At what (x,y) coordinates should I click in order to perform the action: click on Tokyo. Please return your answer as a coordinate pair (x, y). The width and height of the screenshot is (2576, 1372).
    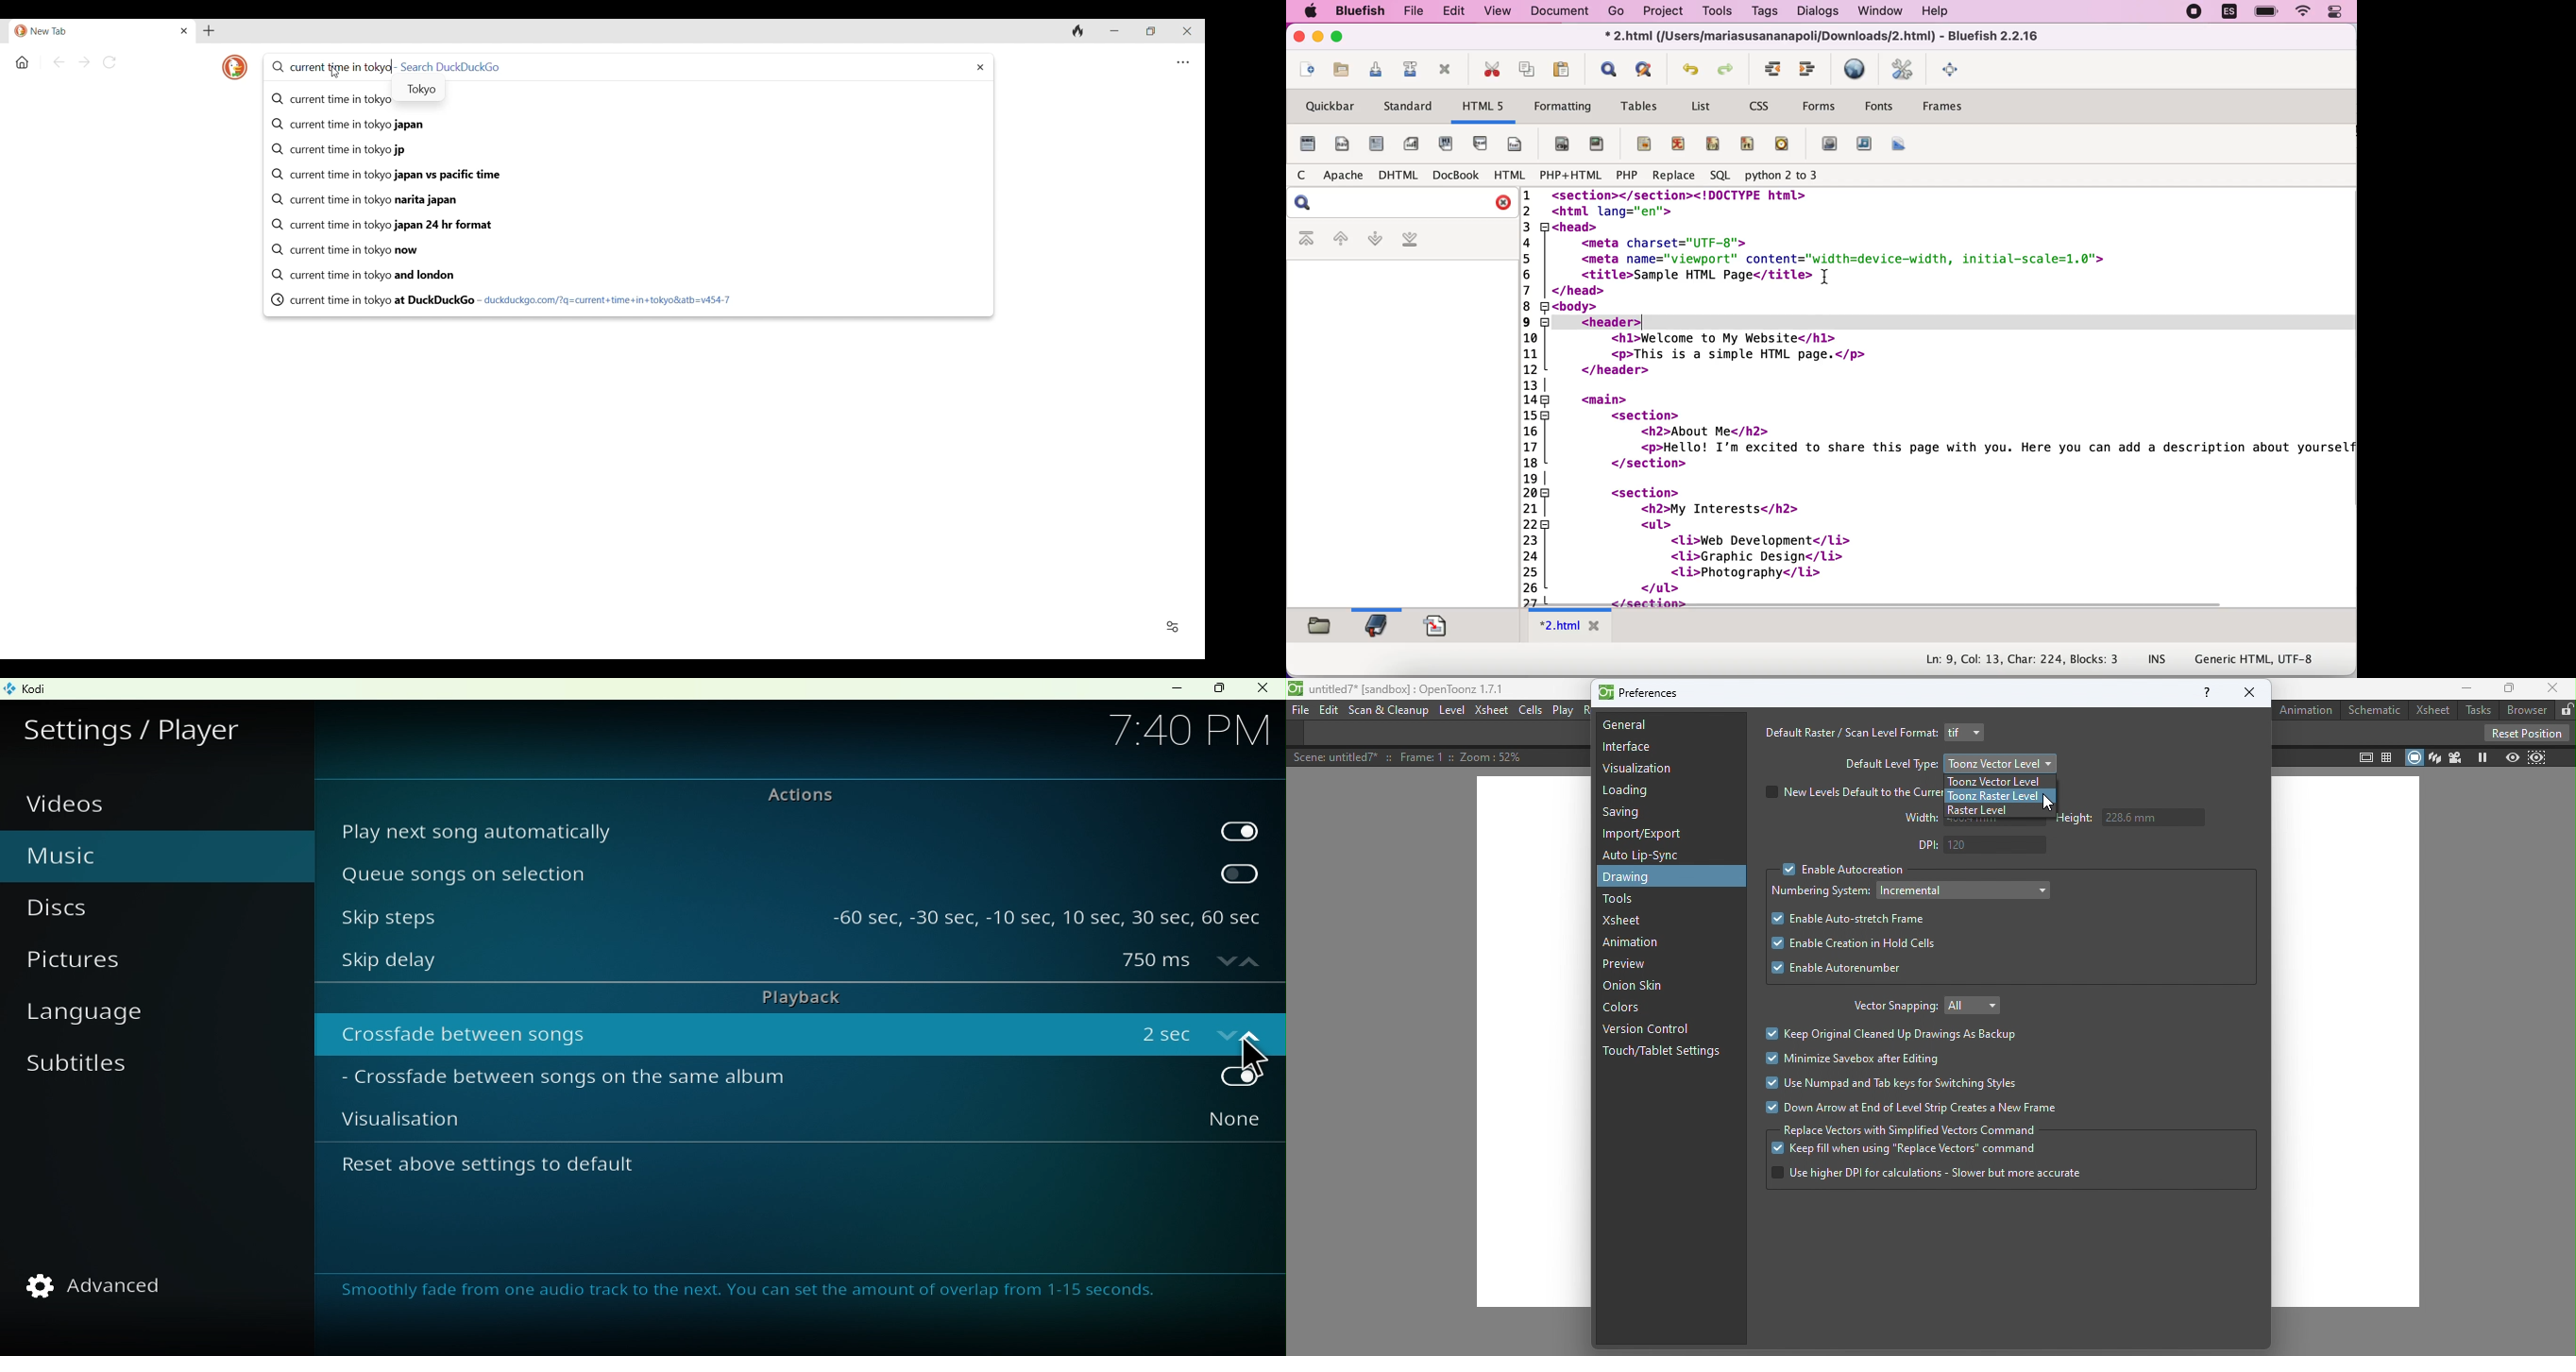
    Looking at the image, I should click on (420, 88).